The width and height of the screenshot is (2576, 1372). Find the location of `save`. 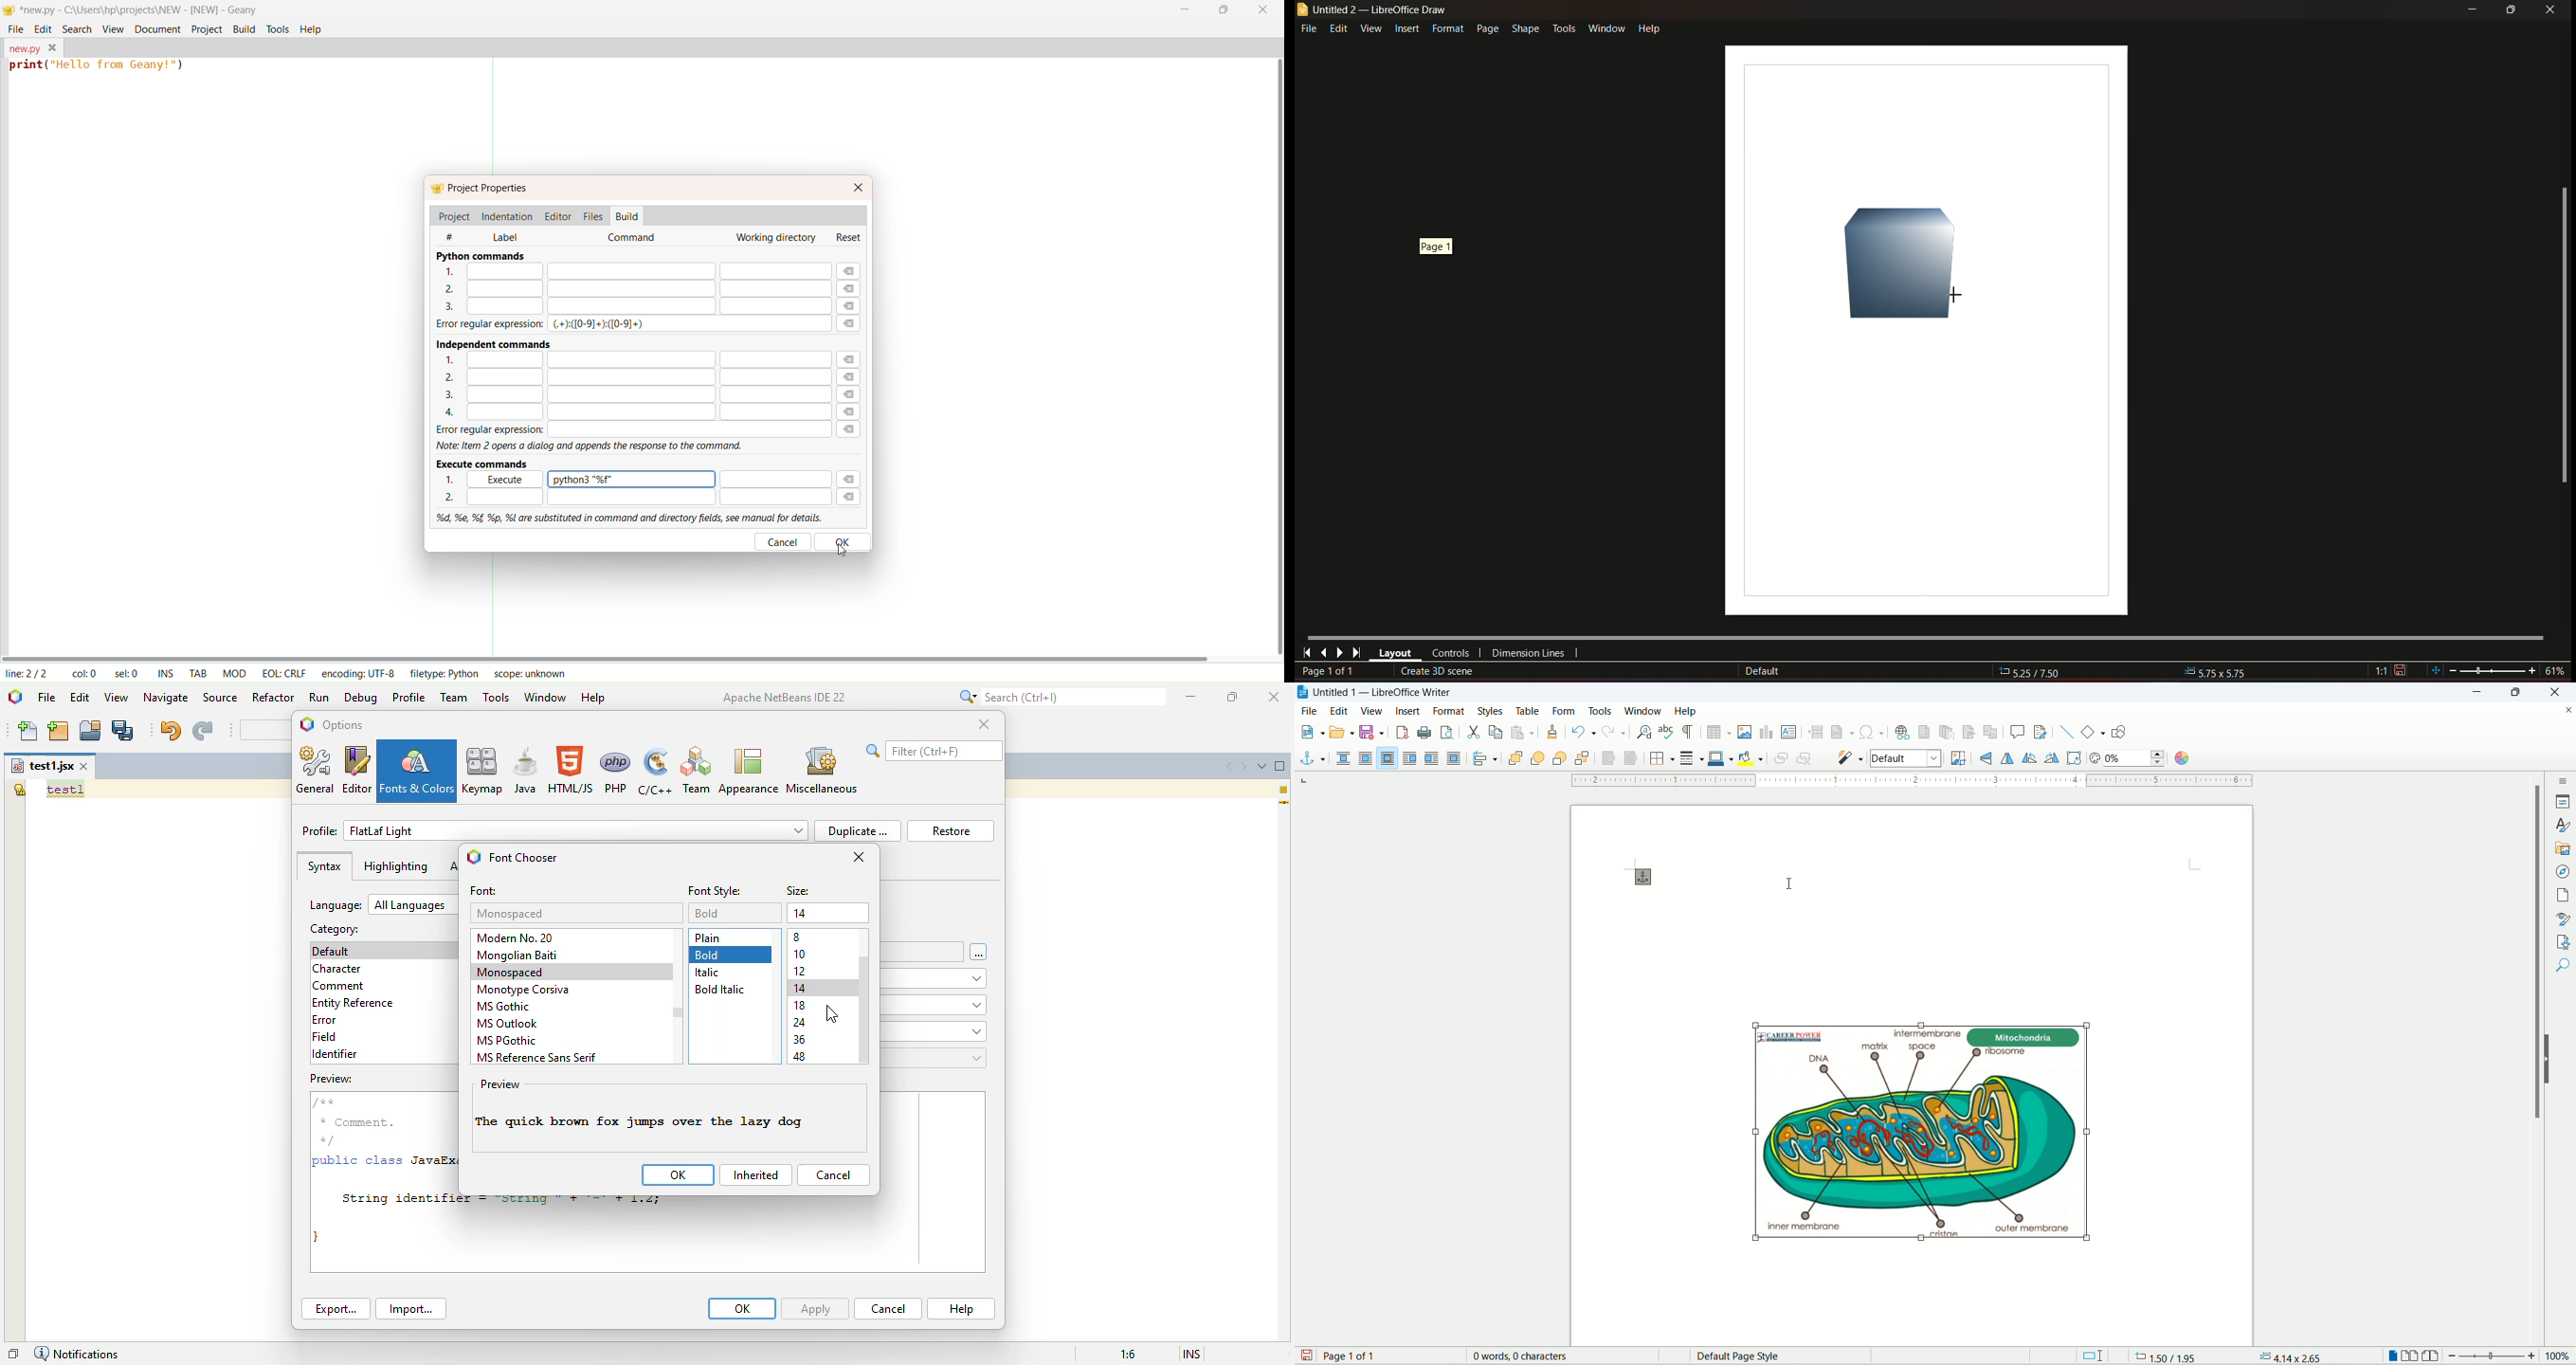

save is located at coordinates (1371, 733).